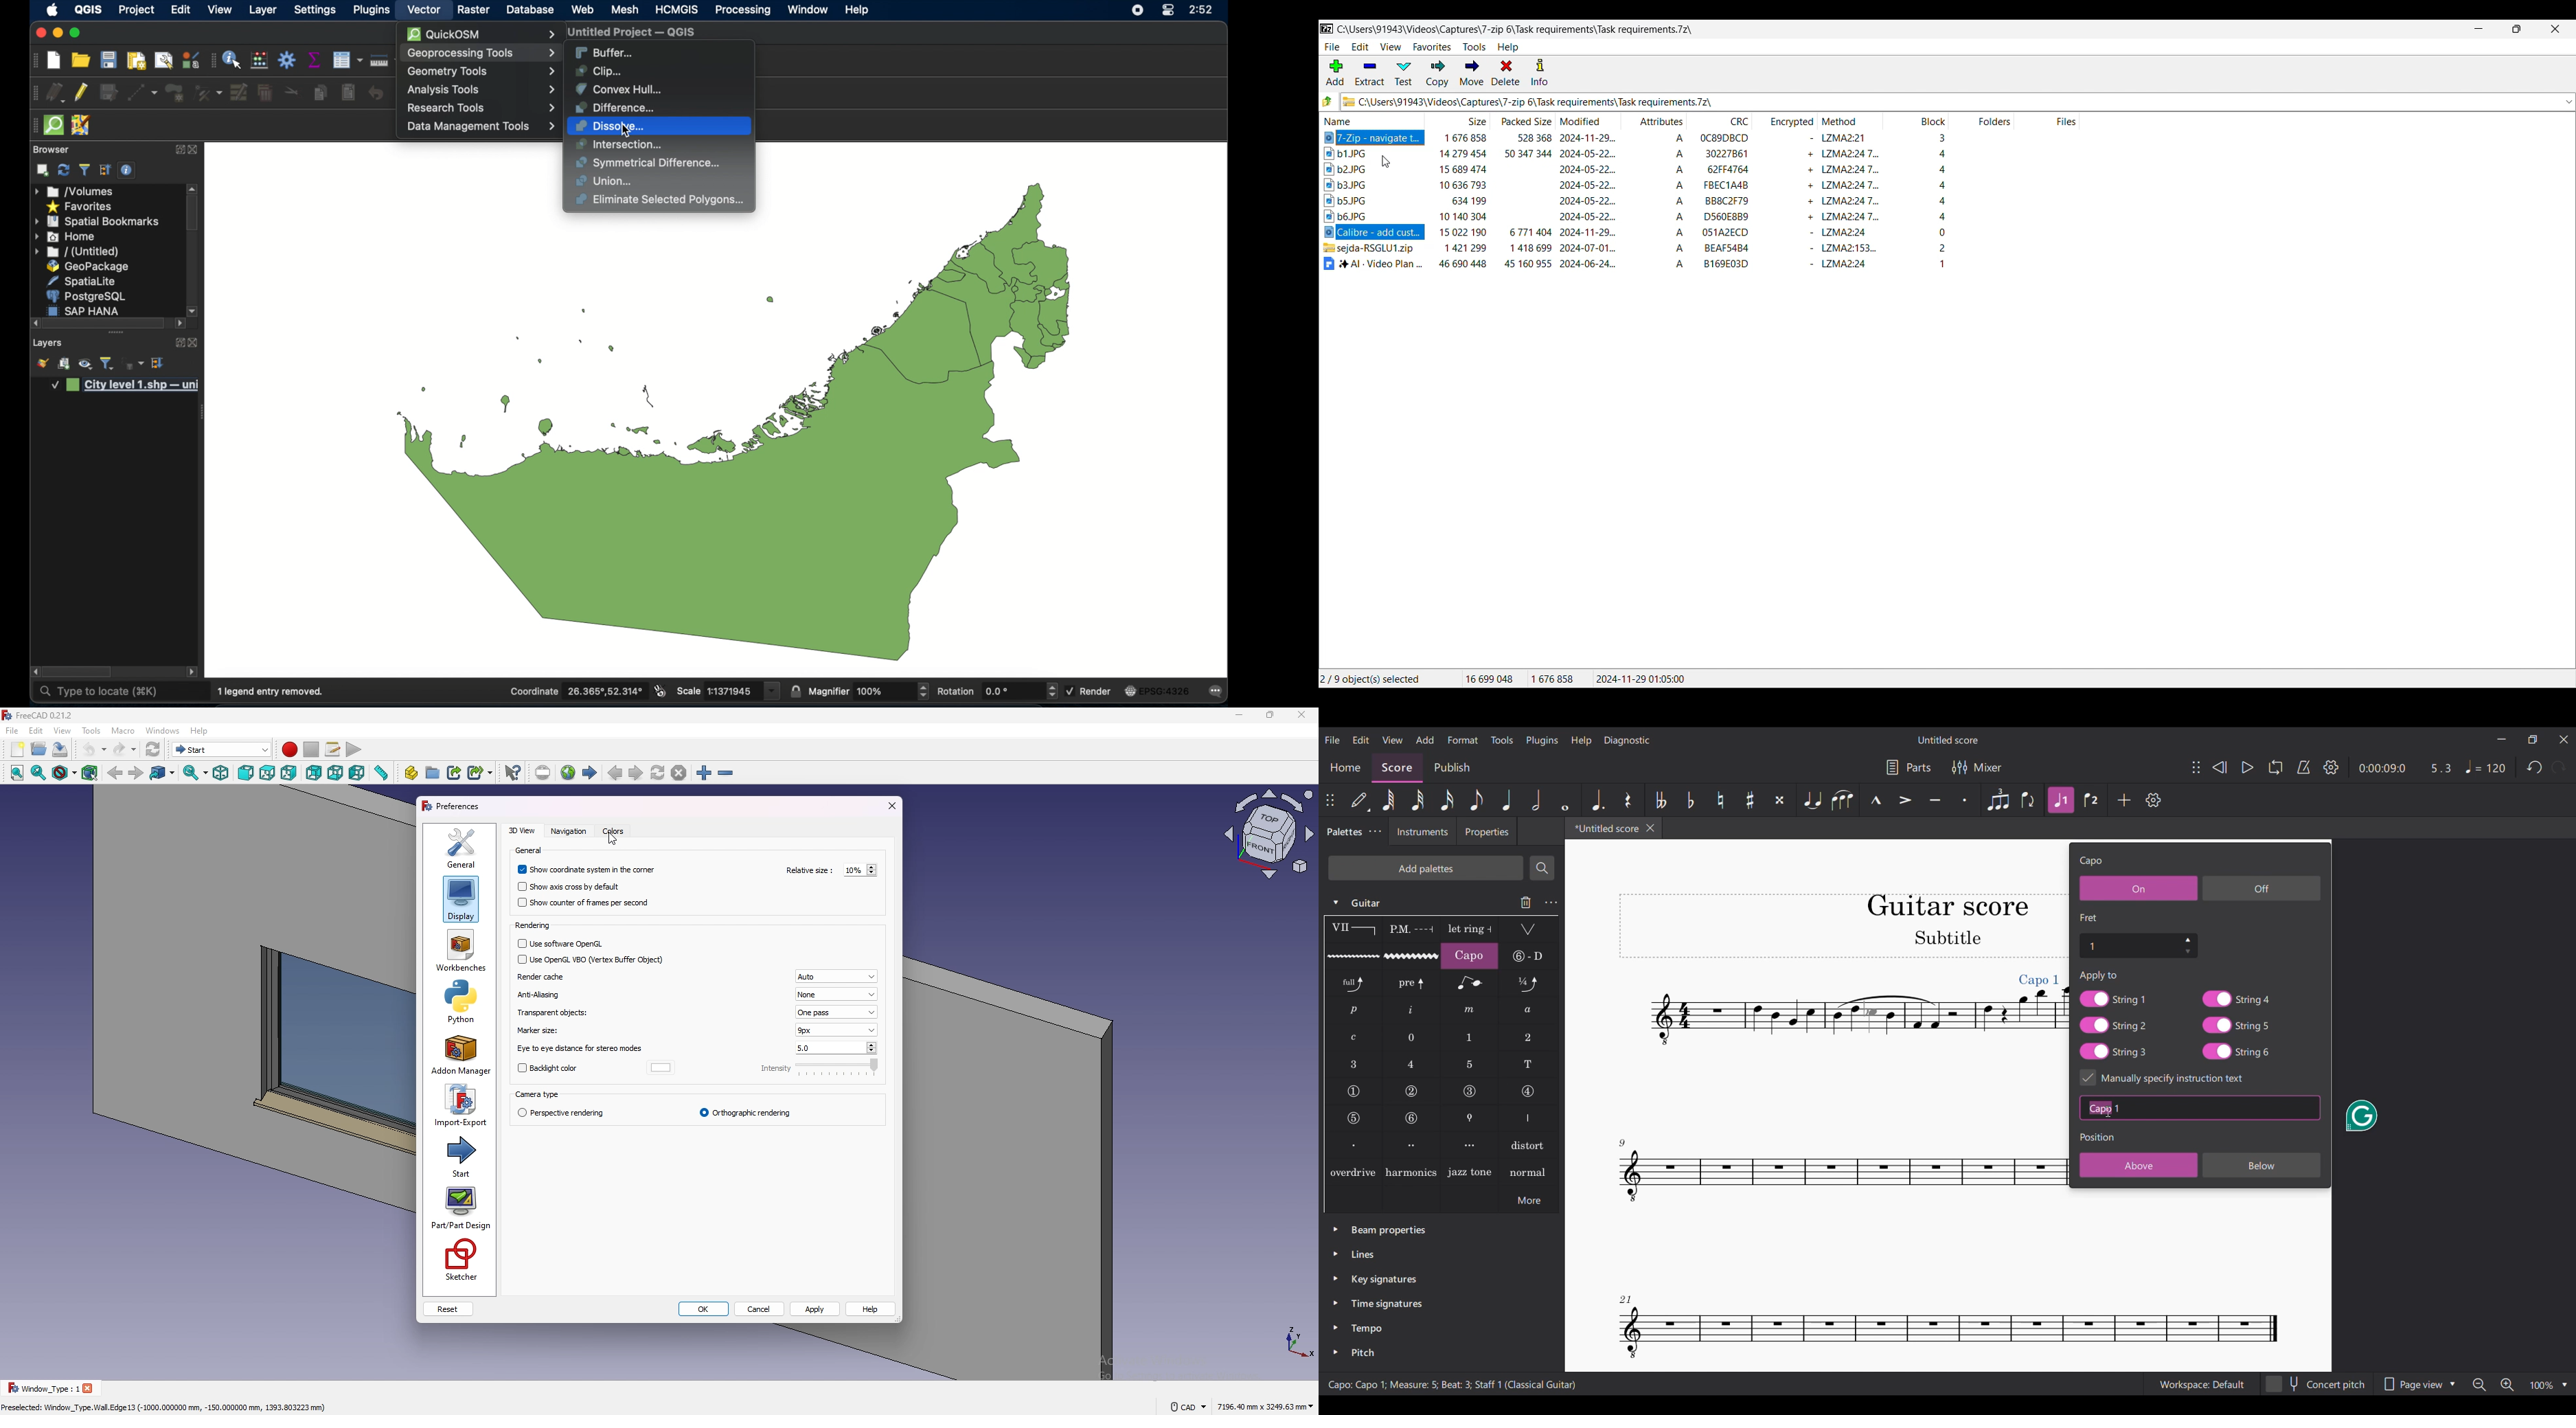 This screenshot has height=1428, width=2576. What do you see at coordinates (541, 995) in the screenshot?
I see `anti aliasing` at bounding box center [541, 995].